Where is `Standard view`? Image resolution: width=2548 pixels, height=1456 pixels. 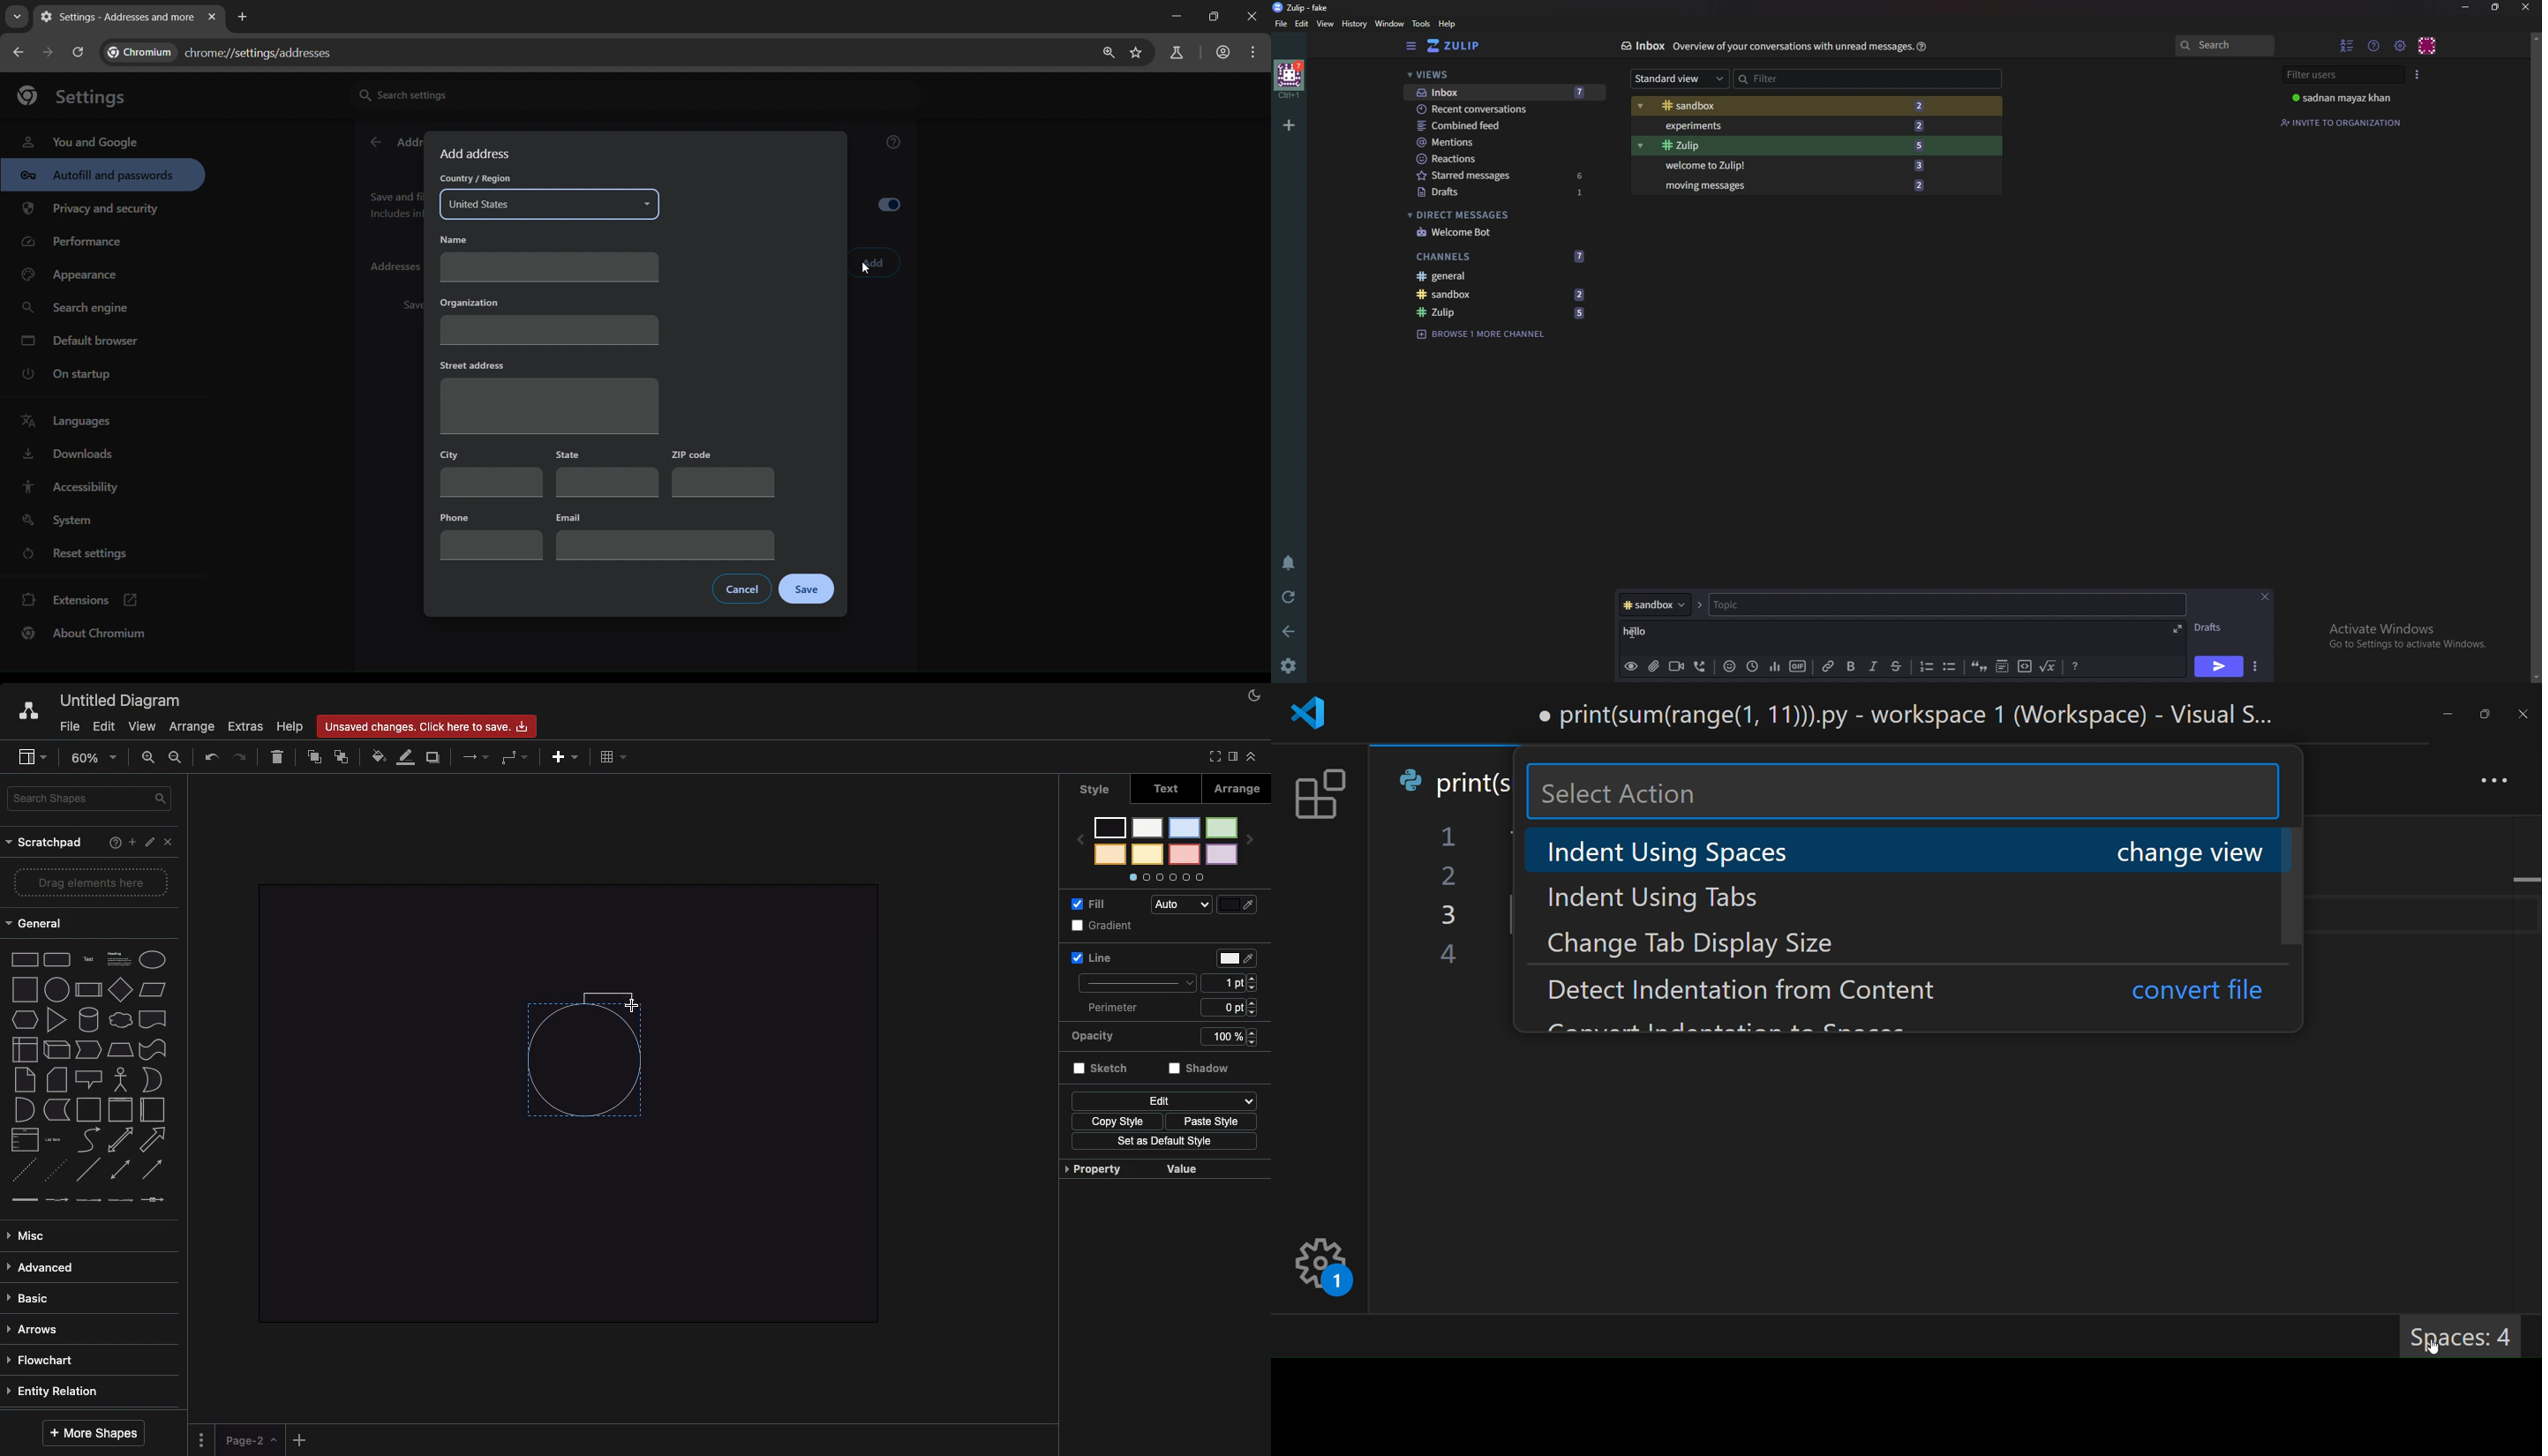 Standard view is located at coordinates (1680, 78).